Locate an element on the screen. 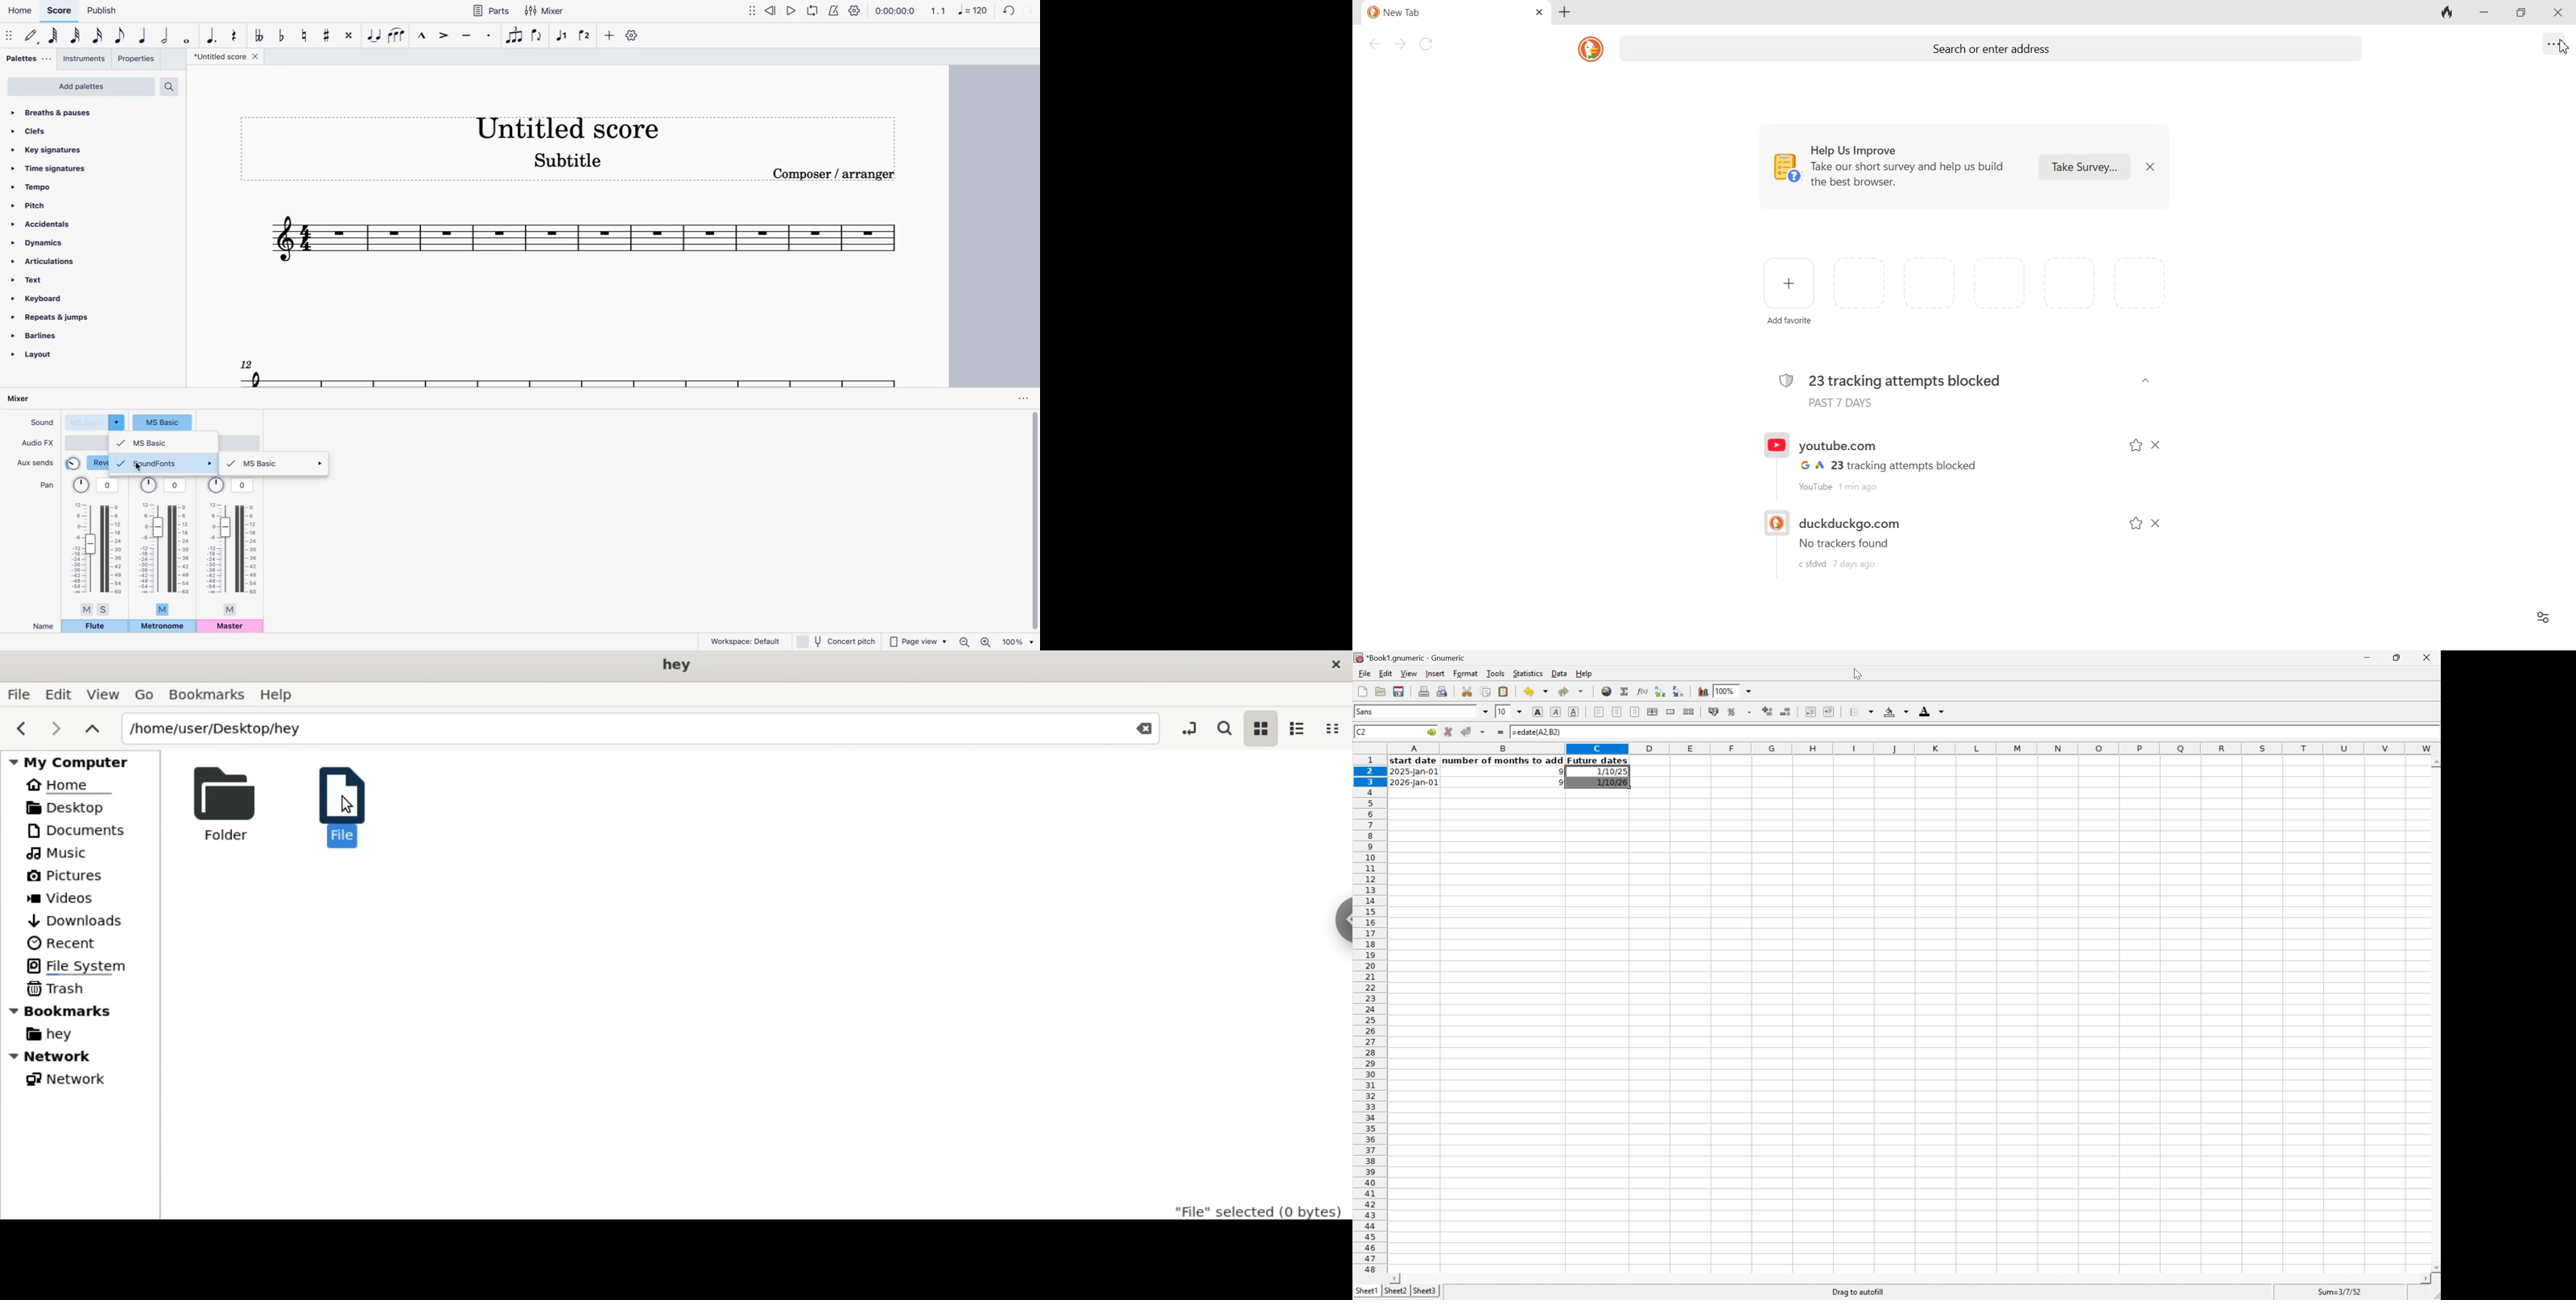 Image resolution: width=2576 pixels, height=1316 pixels. rest is located at coordinates (234, 33).